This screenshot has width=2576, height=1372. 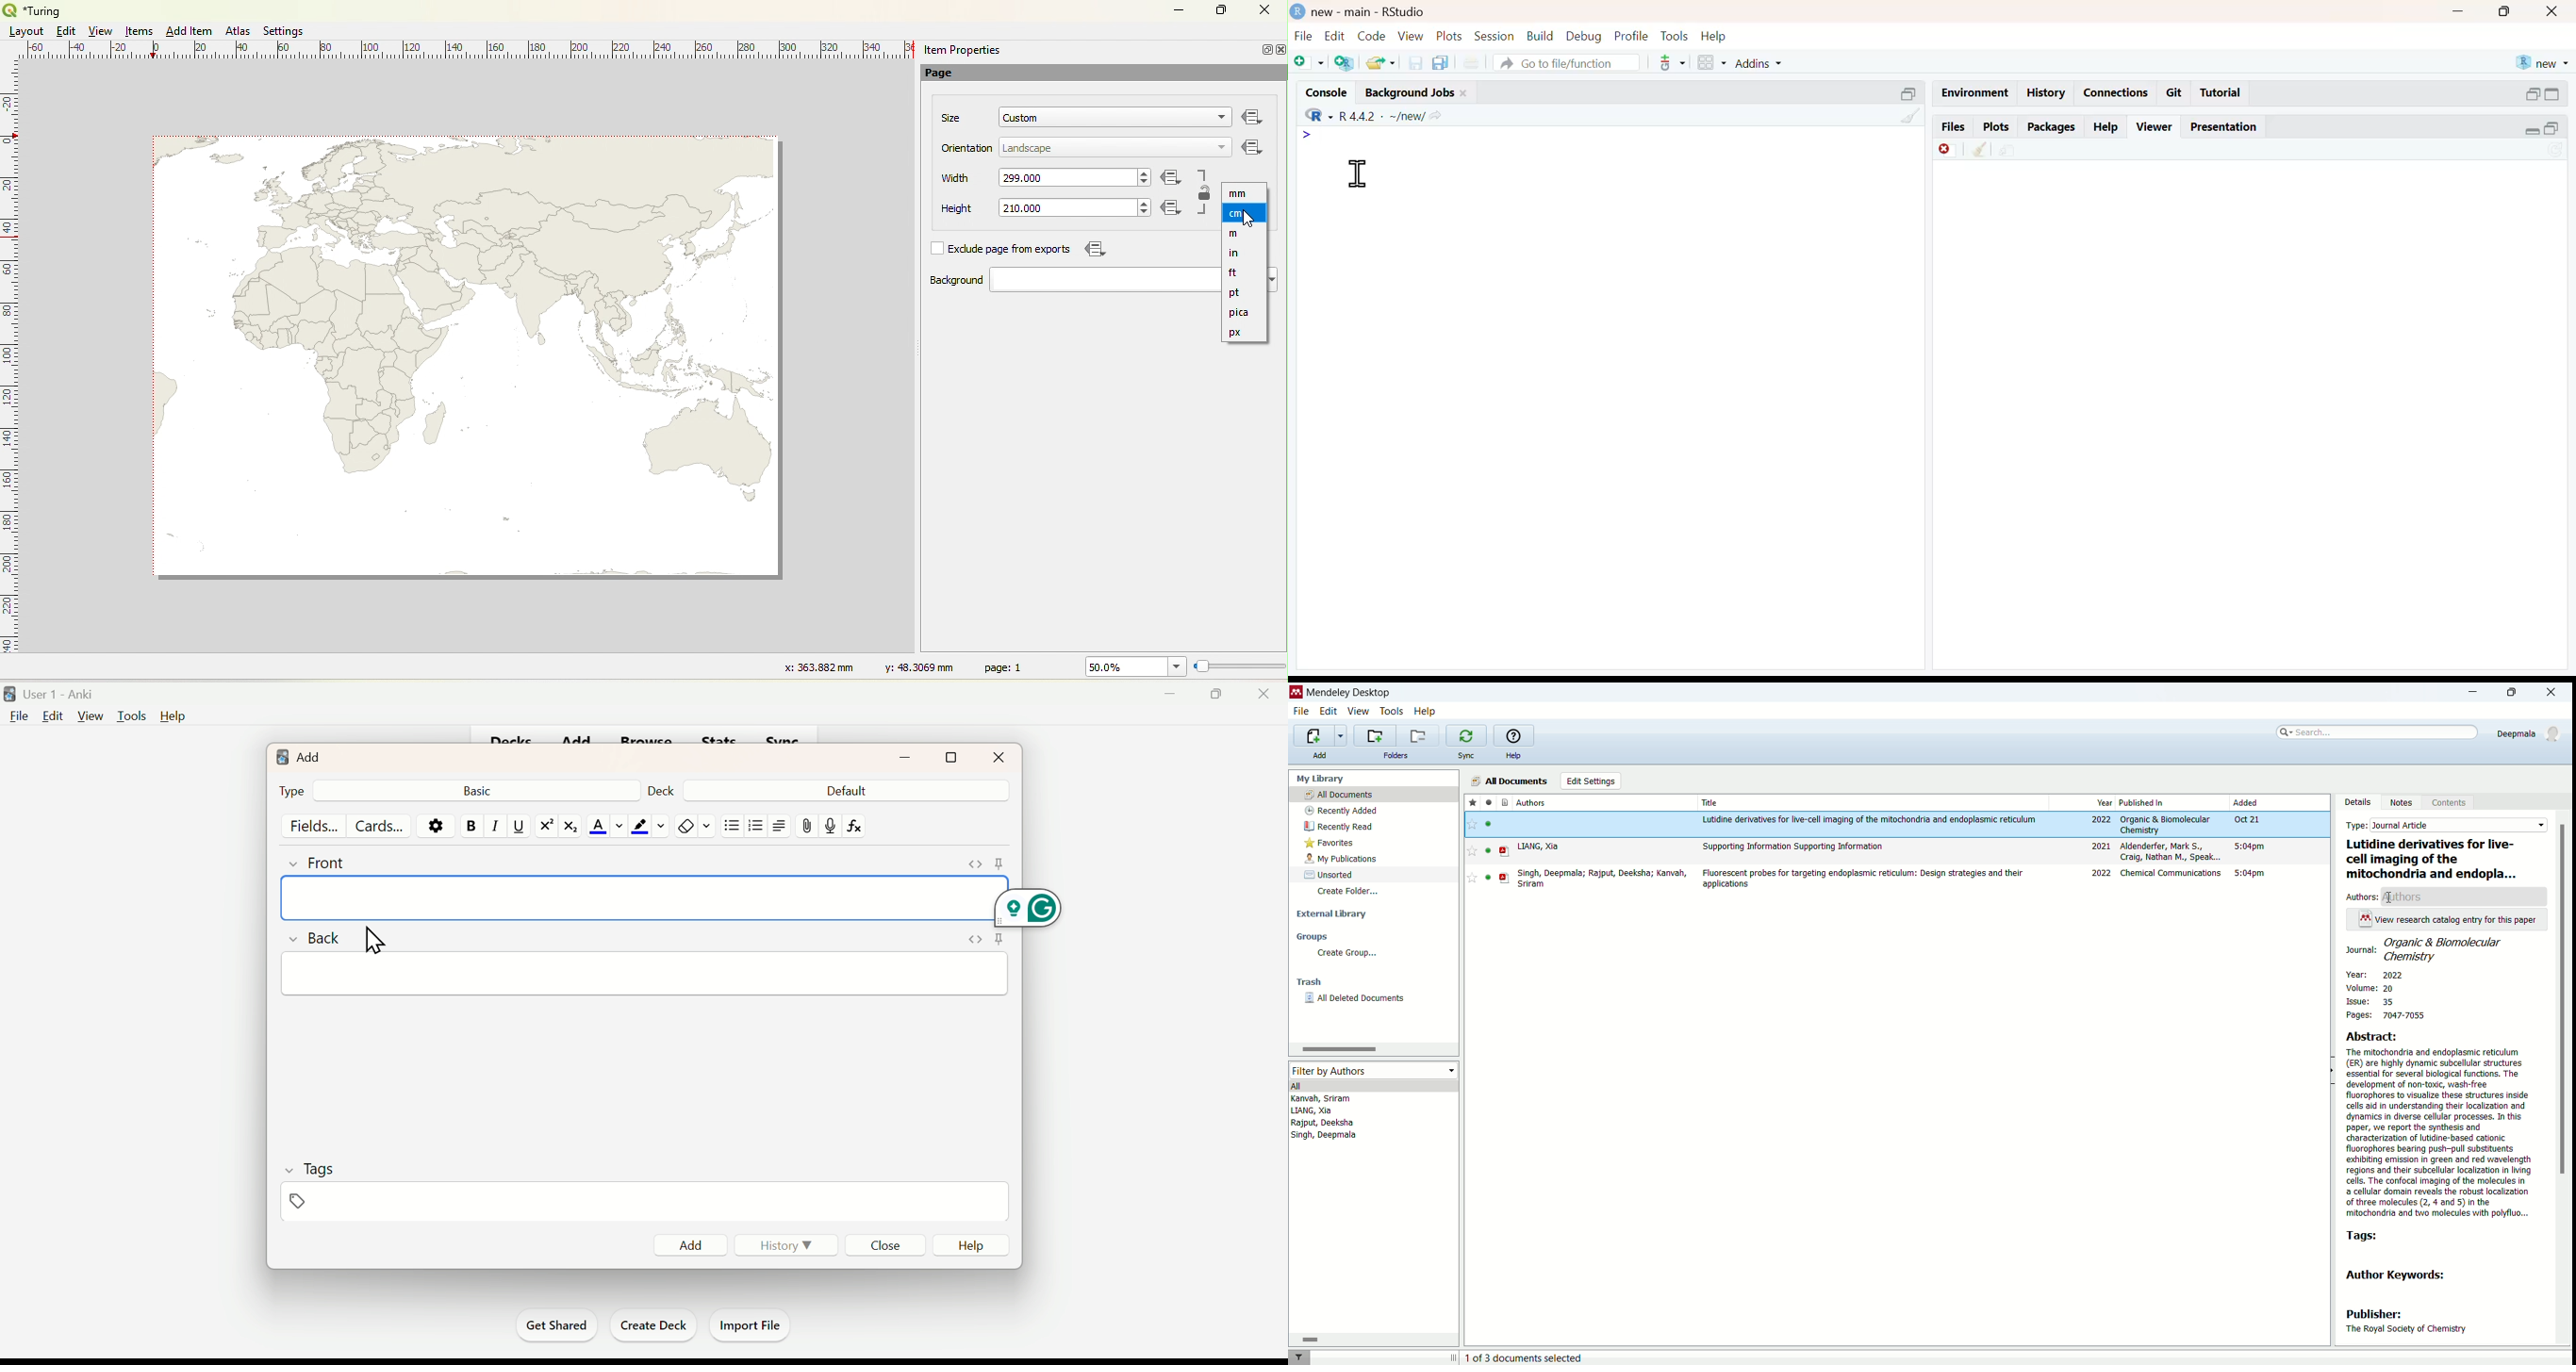 I want to click on connections, so click(x=2116, y=93).